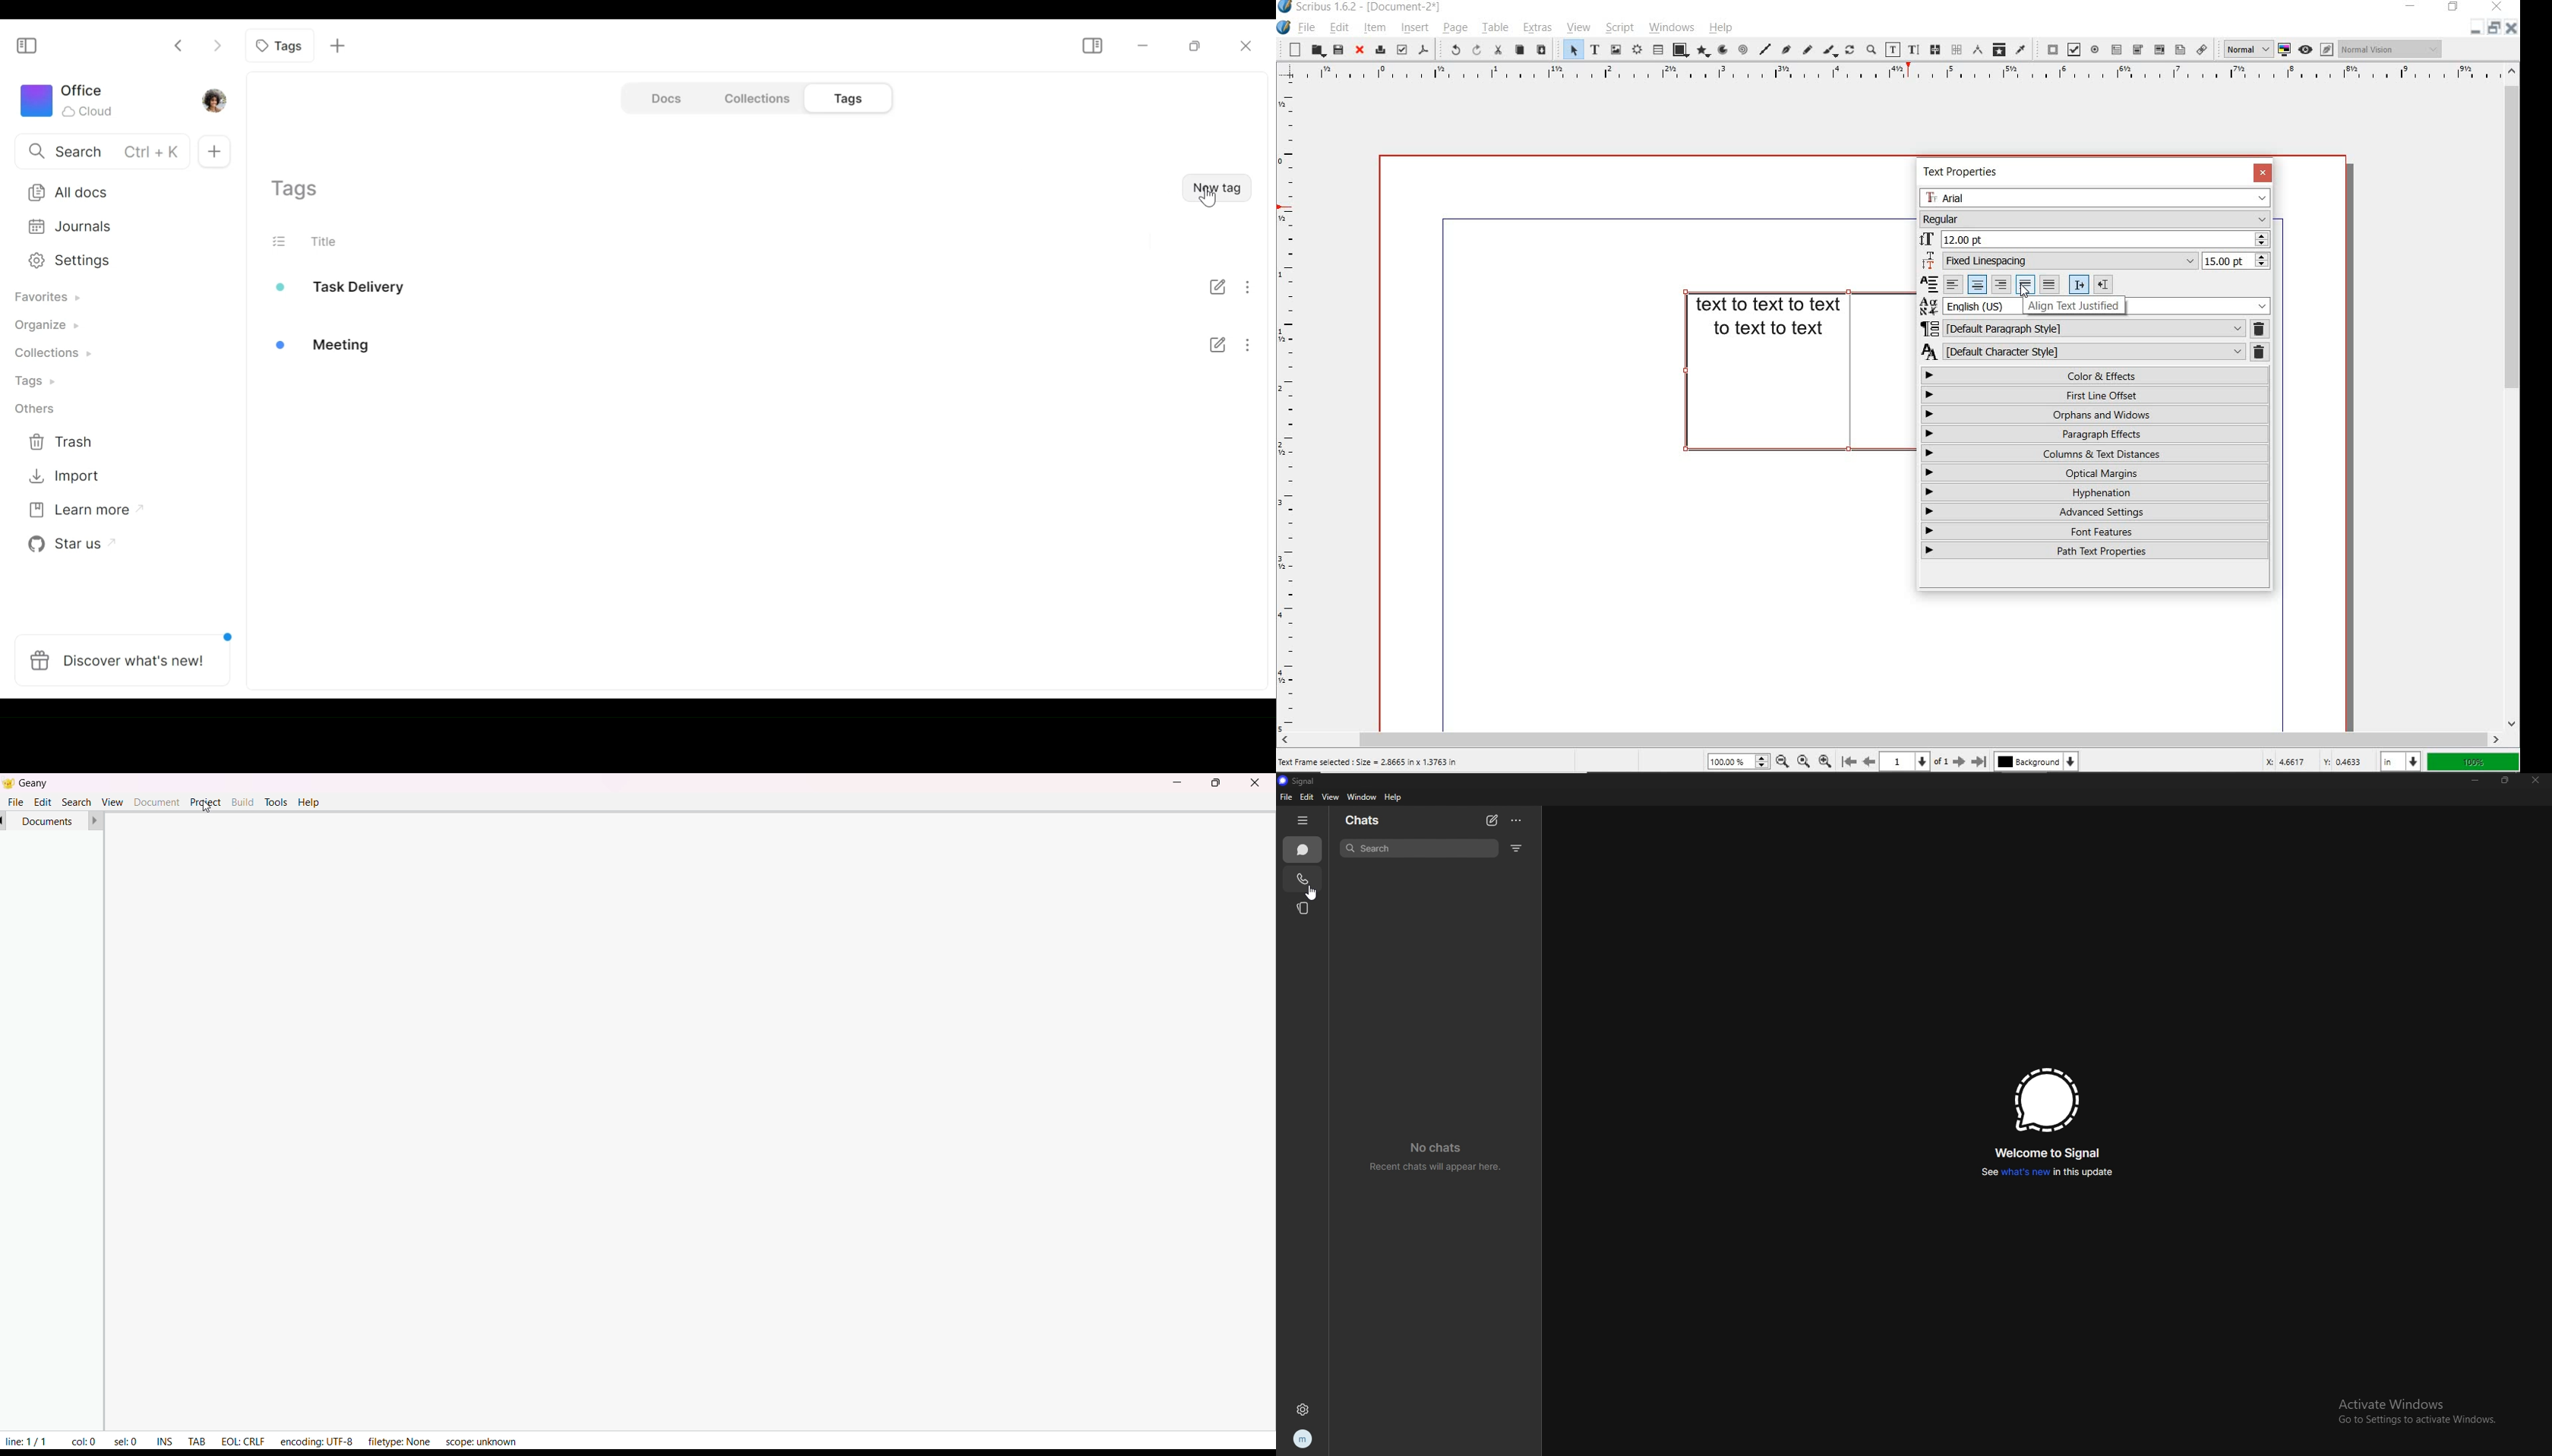 Image resolution: width=2576 pixels, height=1456 pixels. What do you see at coordinates (1303, 879) in the screenshot?
I see `calls` at bounding box center [1303, 879].